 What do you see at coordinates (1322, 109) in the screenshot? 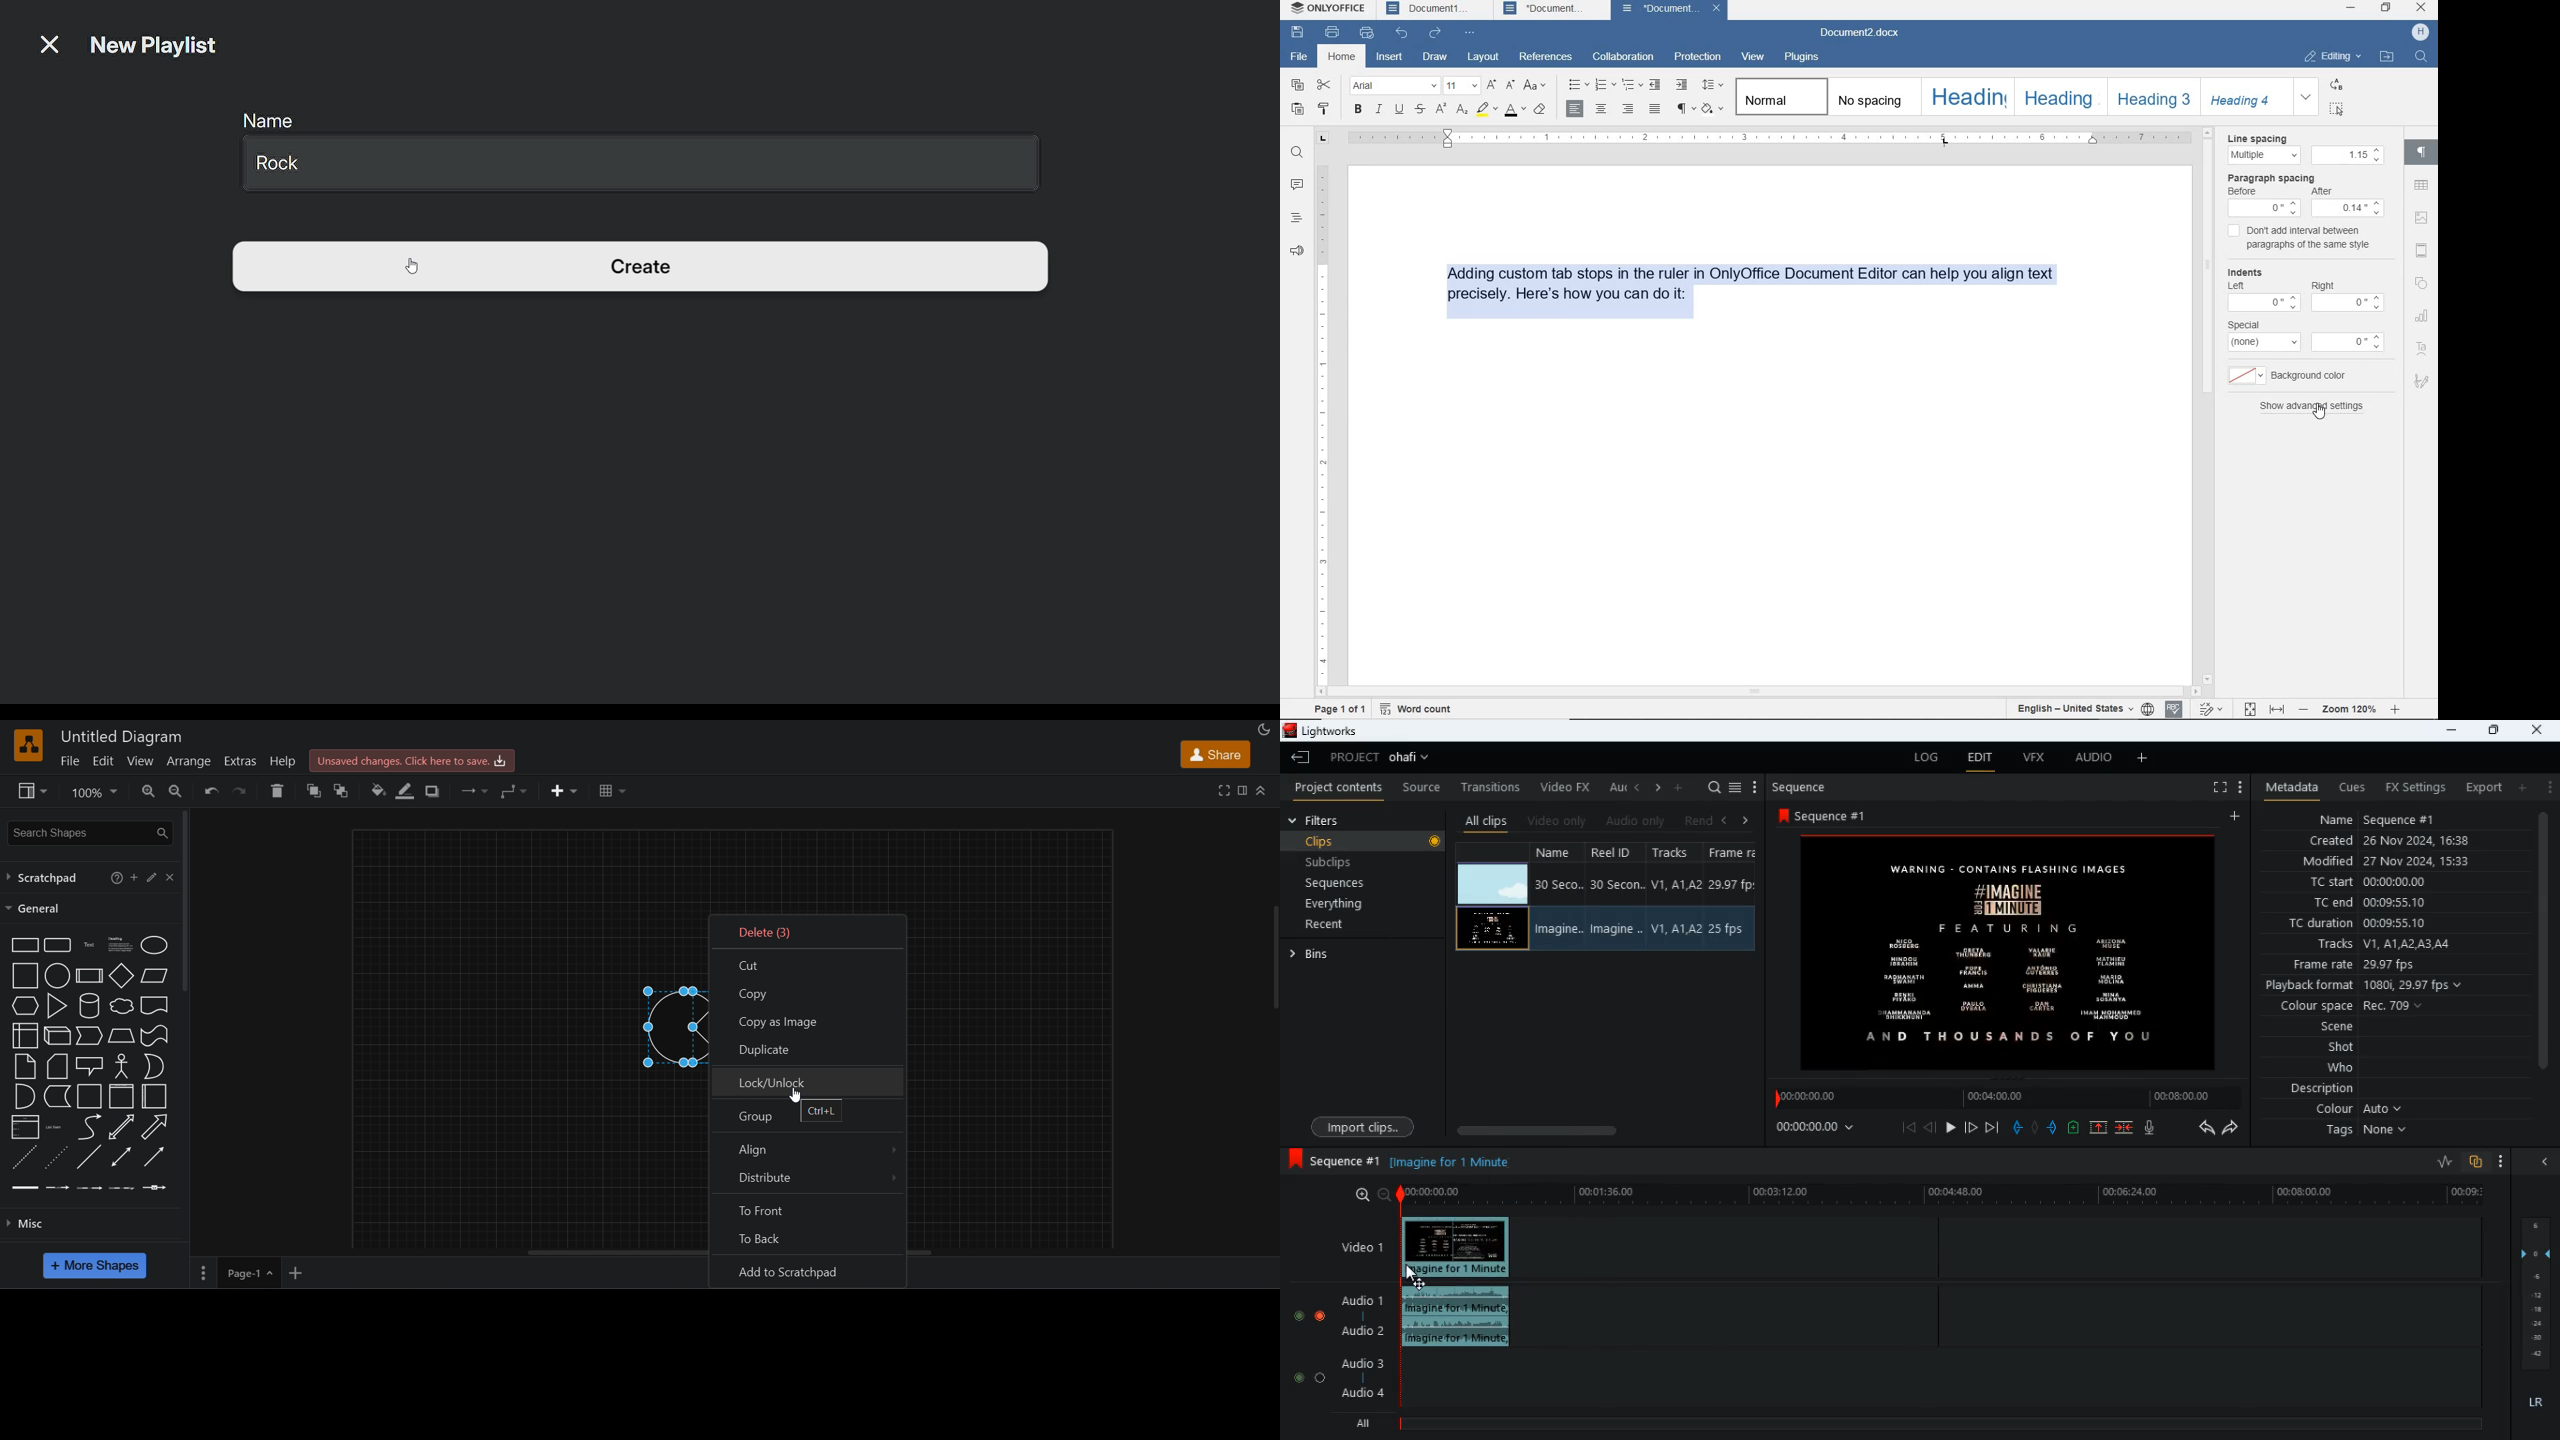
I see `copy style` at bounding box center [1322, 109].